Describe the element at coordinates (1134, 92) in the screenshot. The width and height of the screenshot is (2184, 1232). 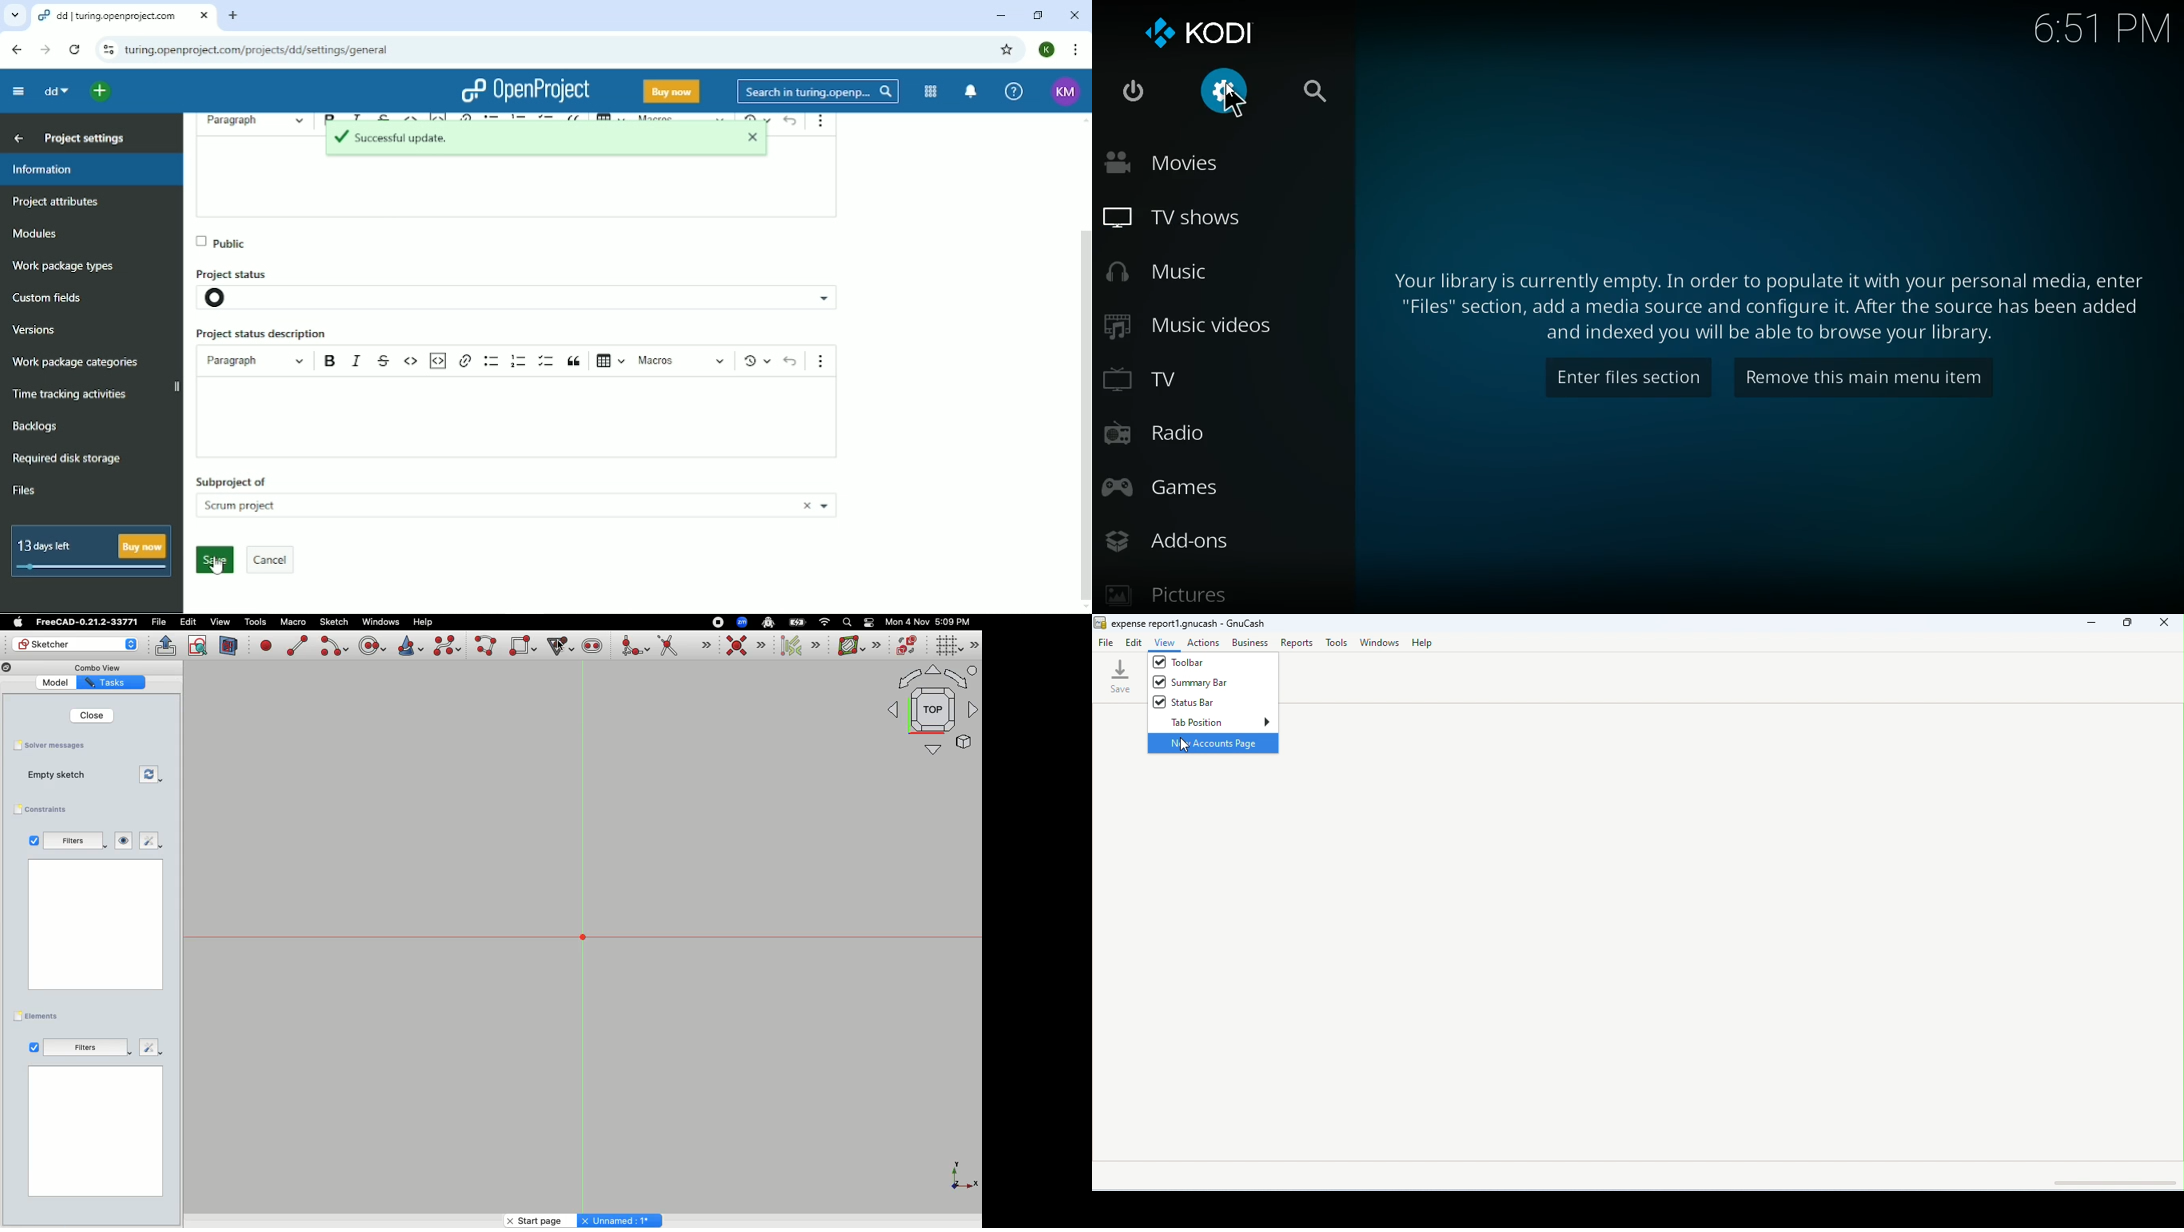
I see `power` at that location.